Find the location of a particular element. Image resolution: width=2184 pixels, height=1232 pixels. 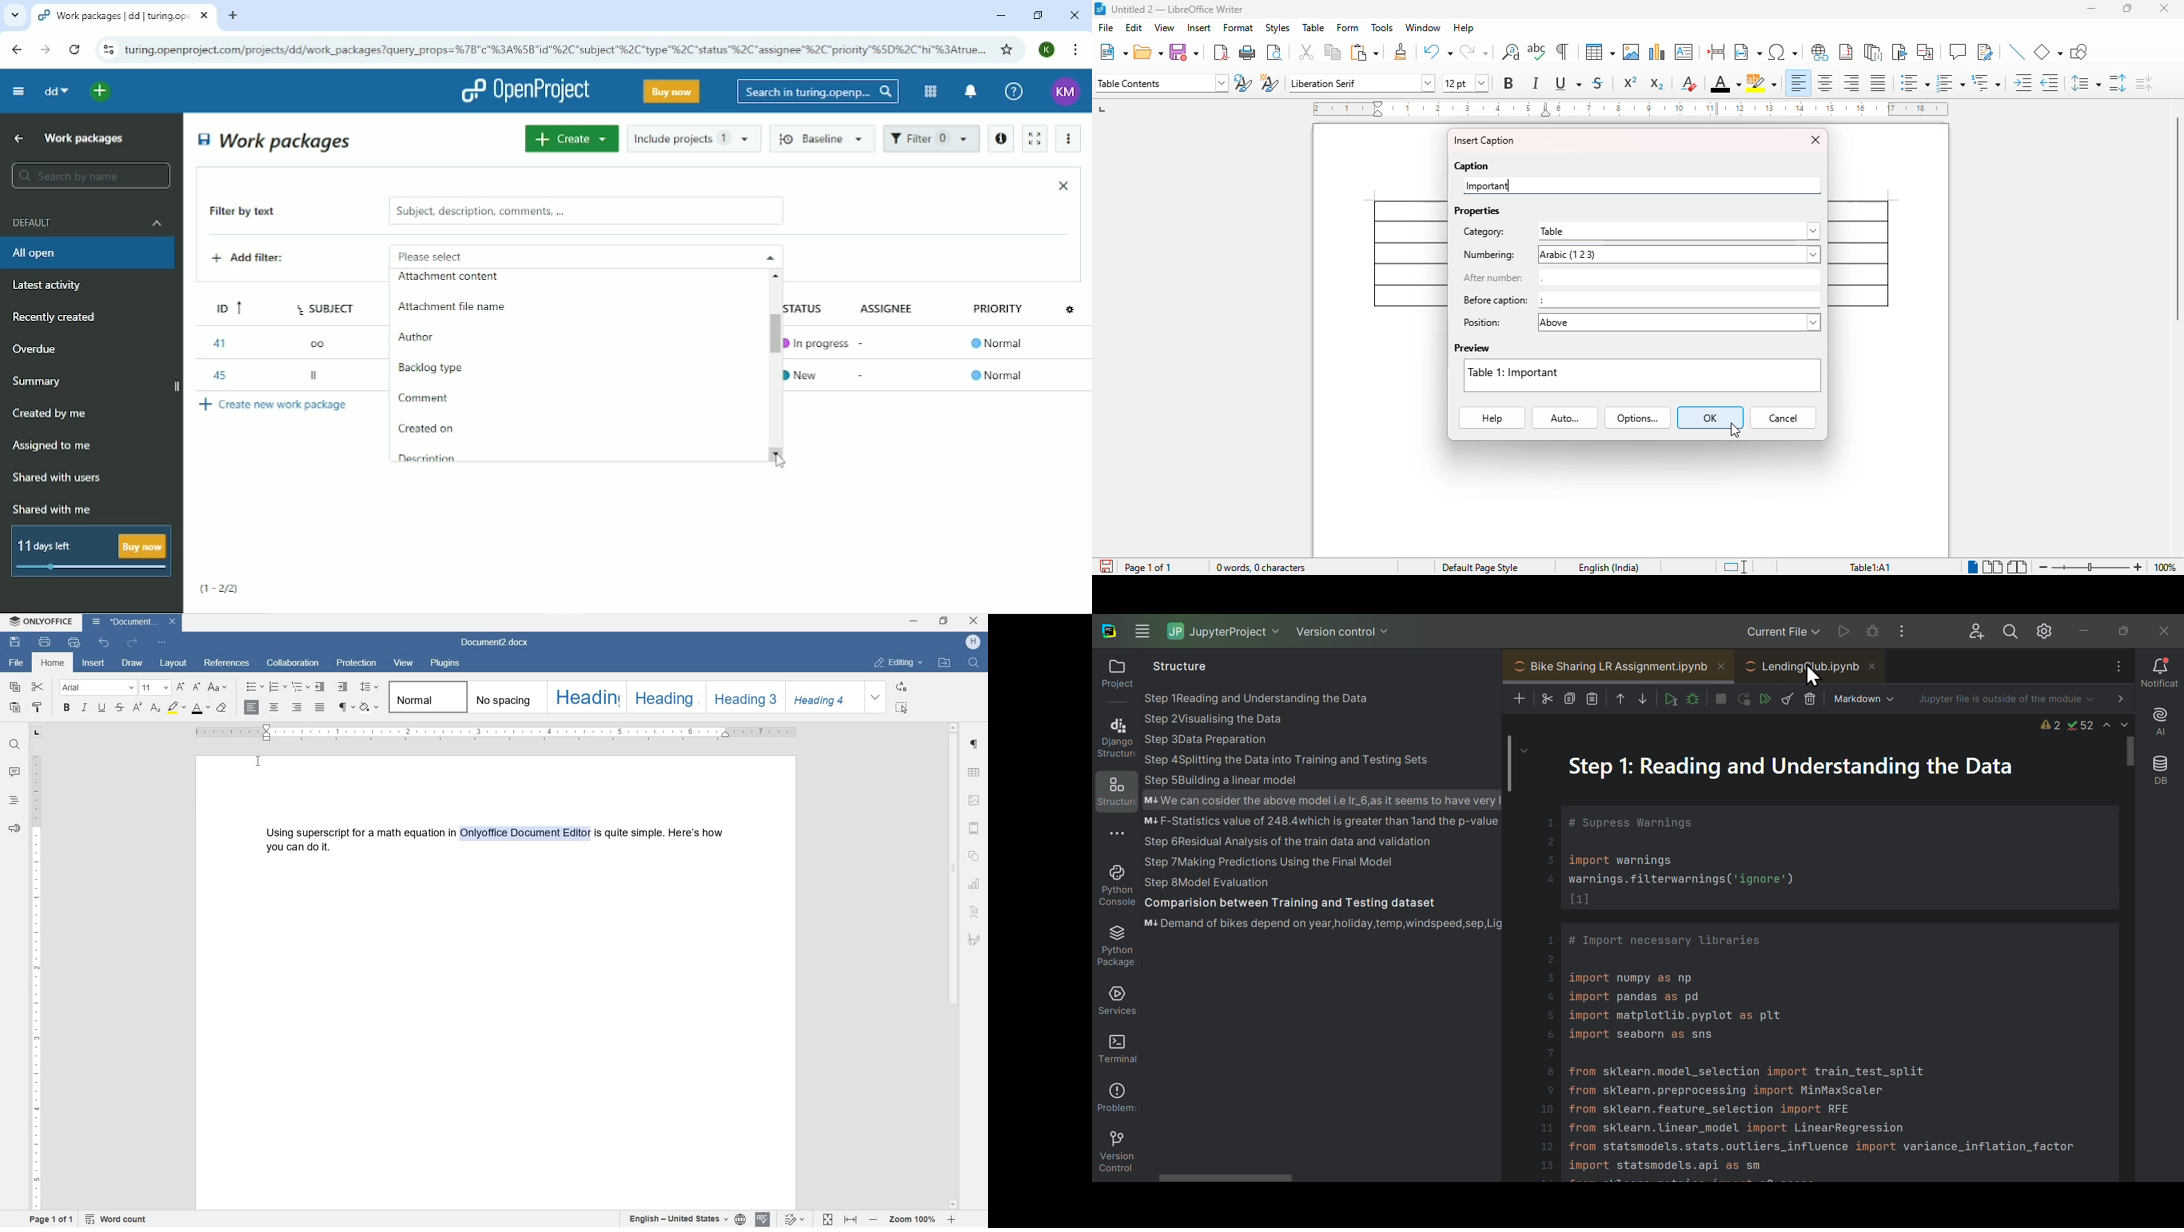

No spacing is located at coordinates (503, 696).